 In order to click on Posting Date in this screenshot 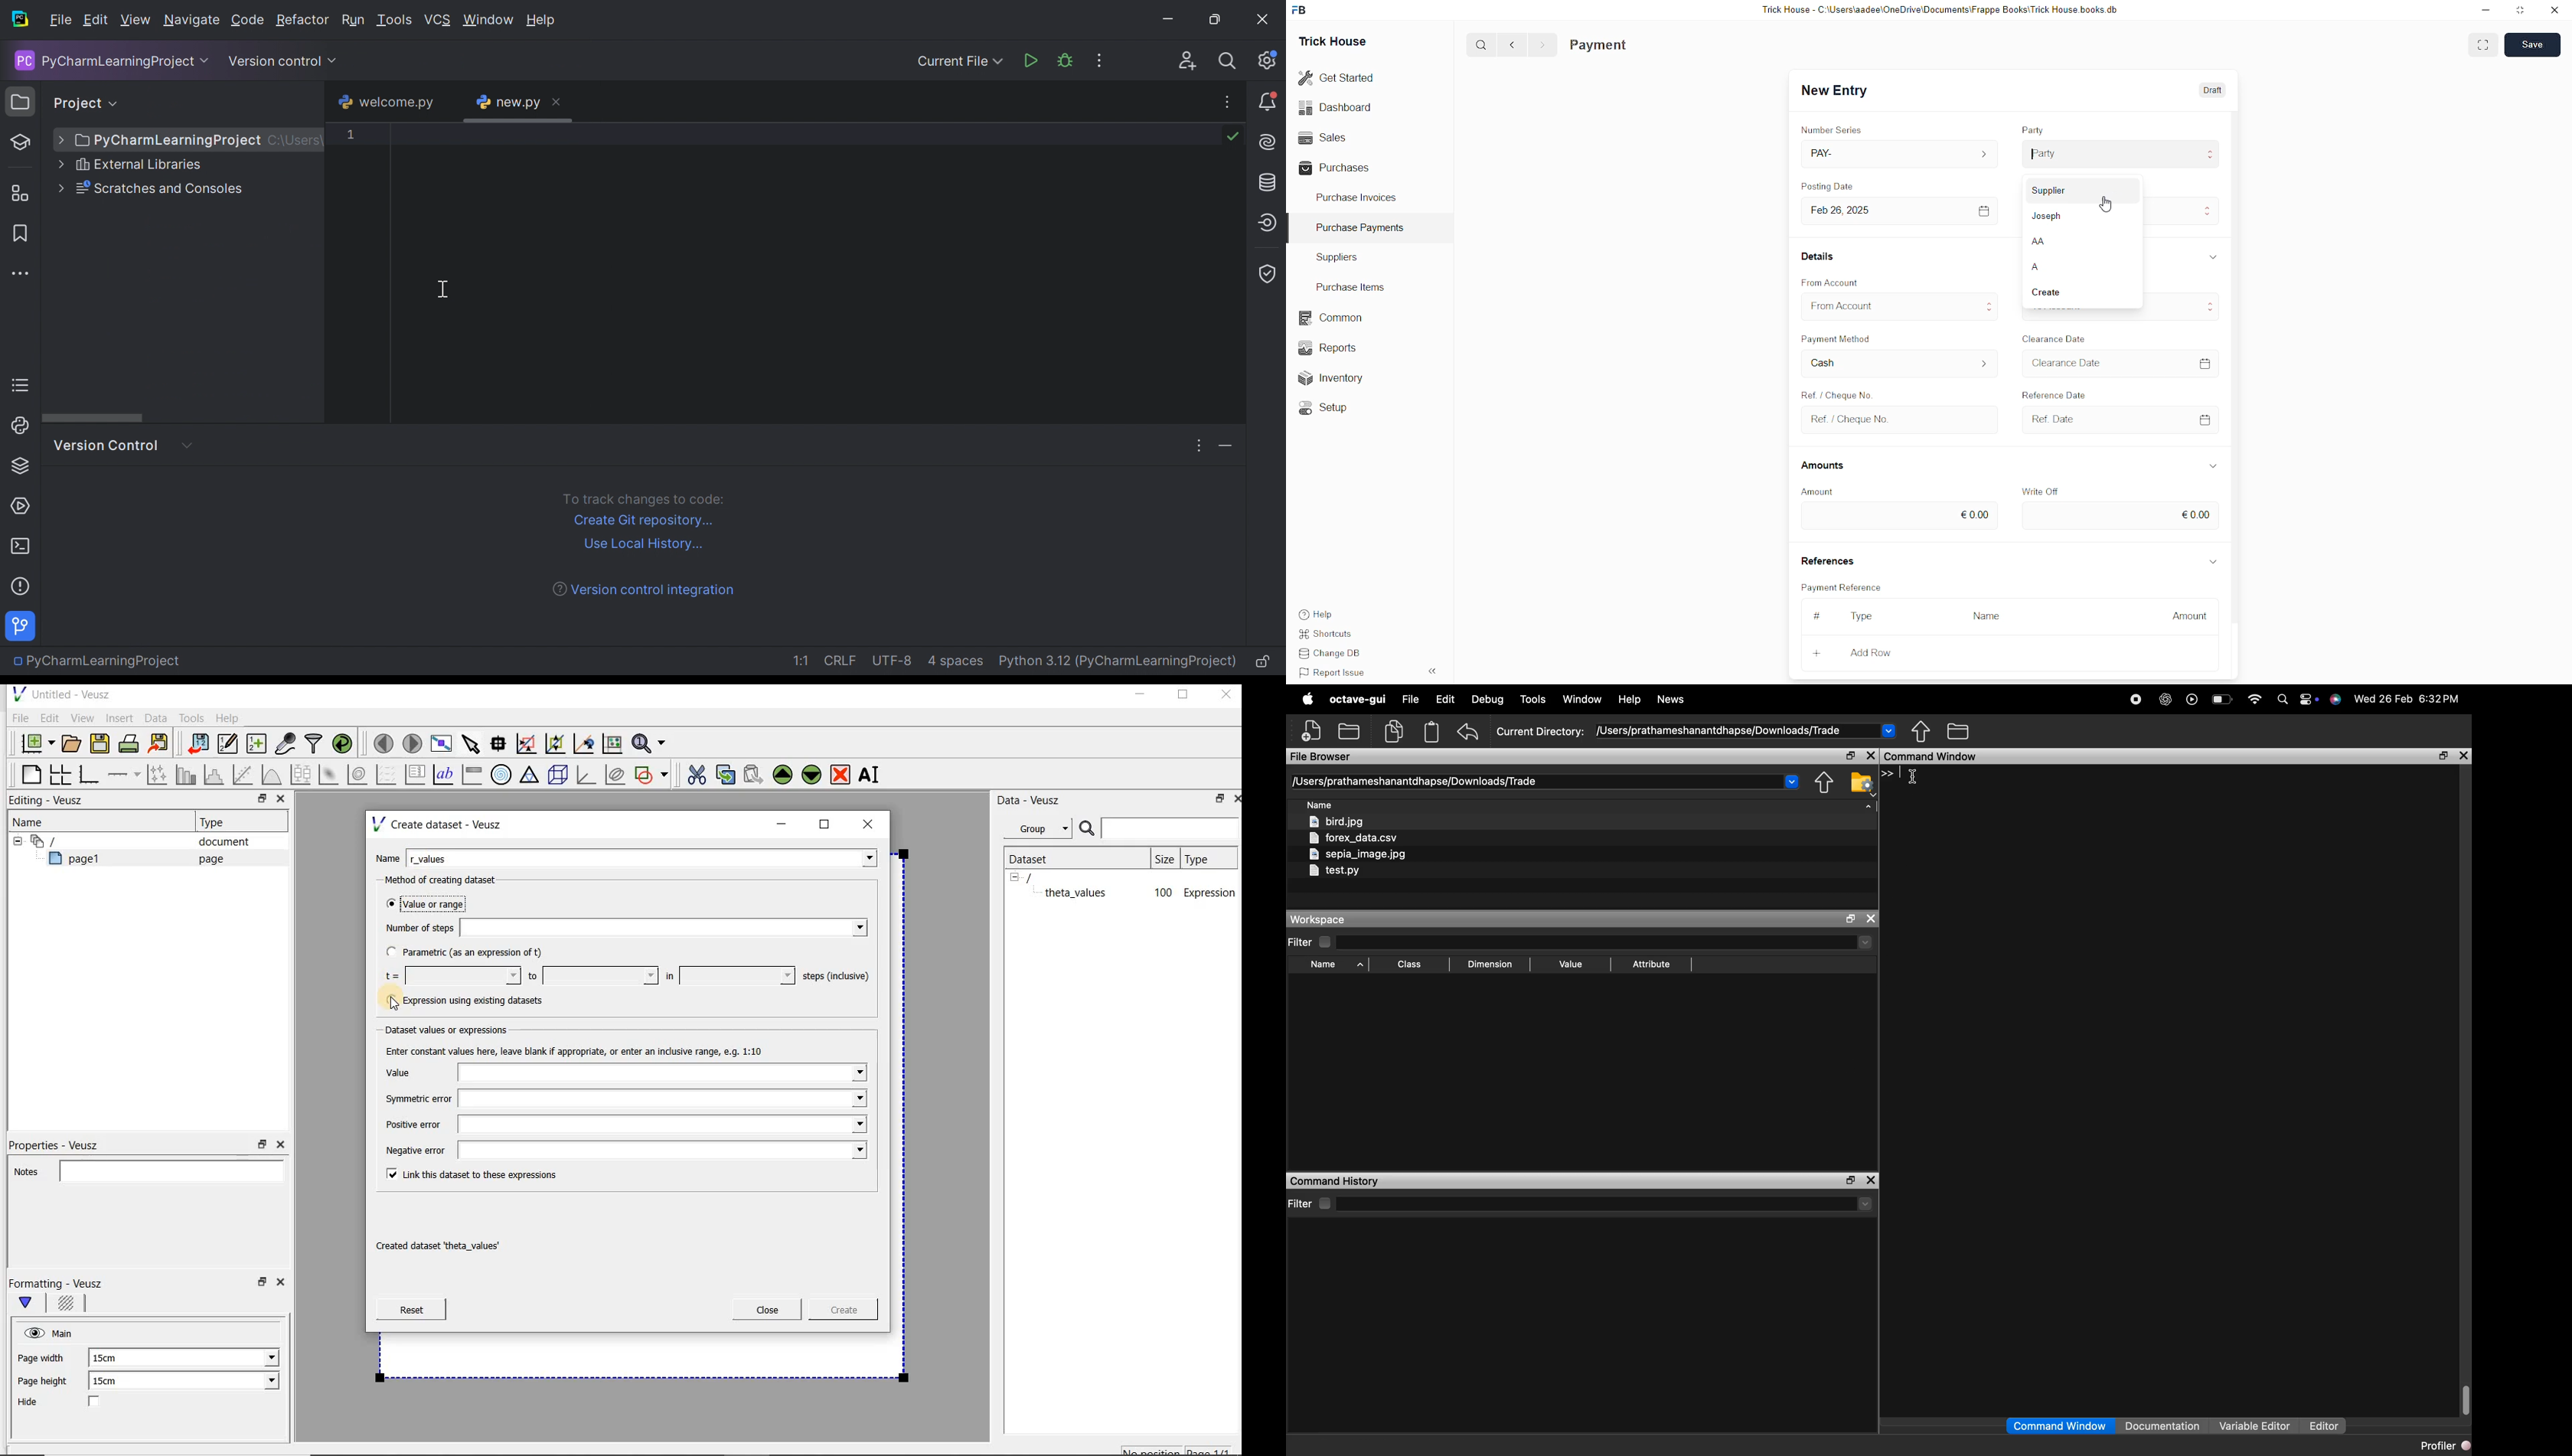, I will do `click(1837, 184)`.